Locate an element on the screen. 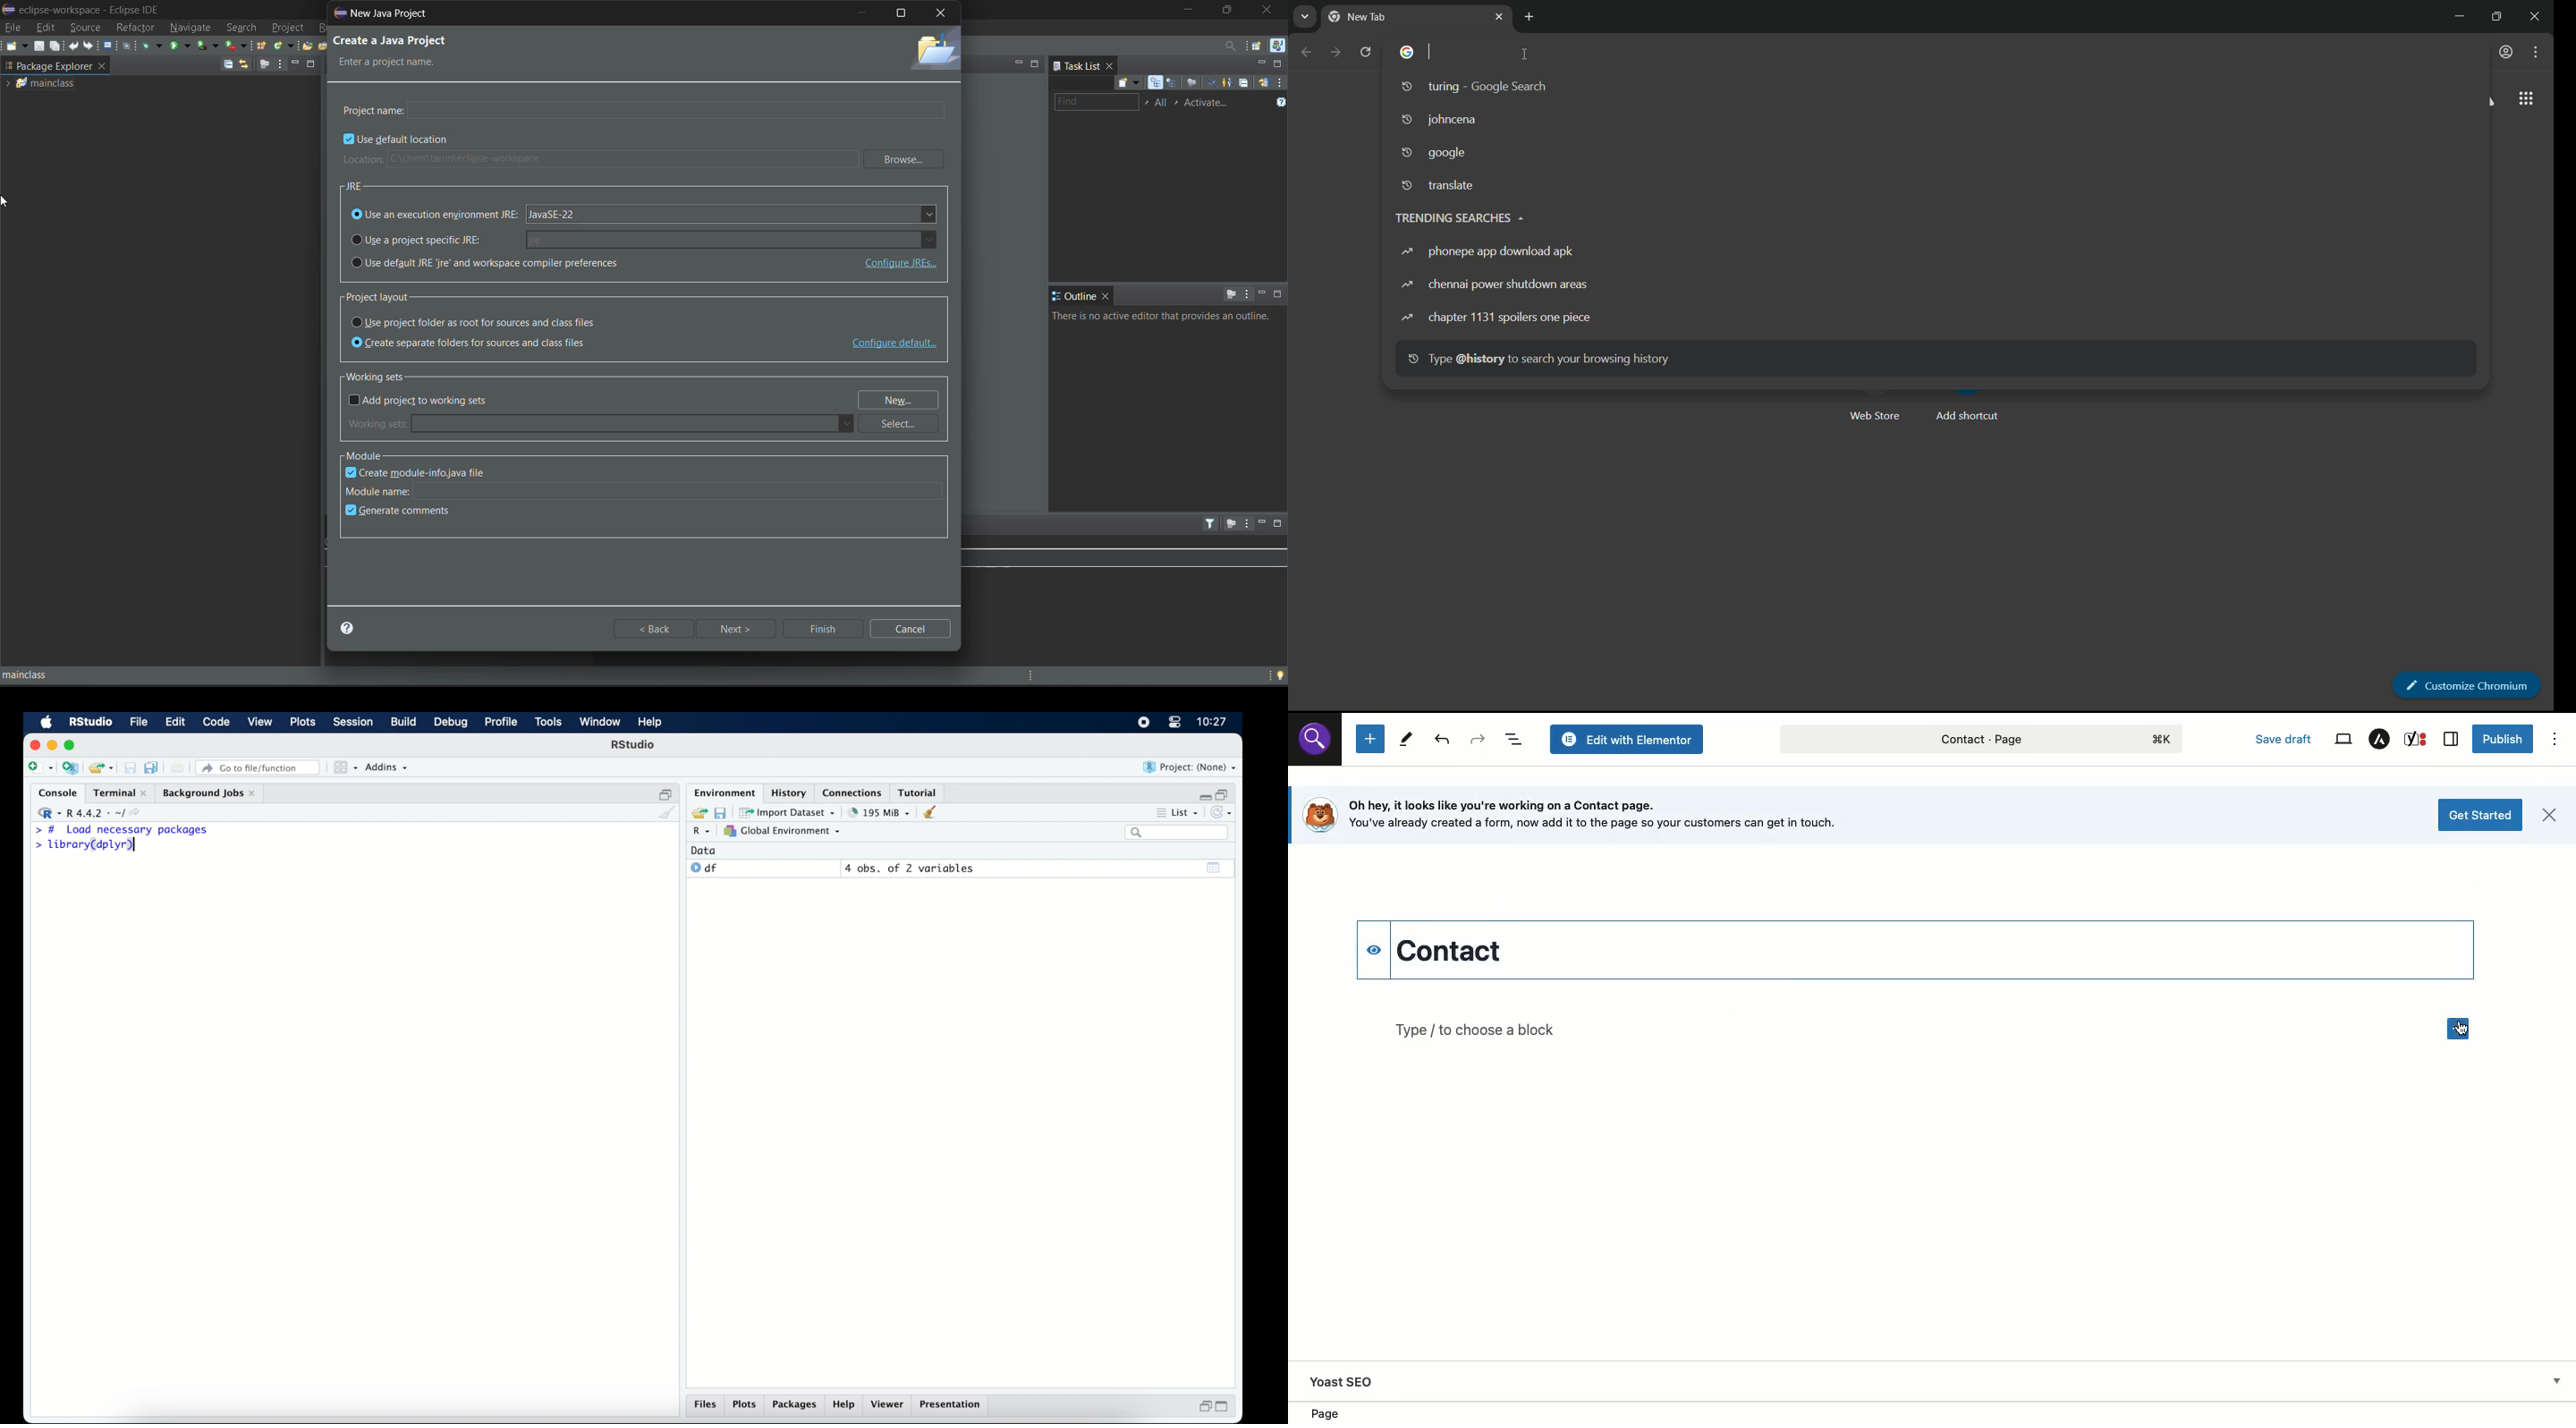 Image resolution: width=2576 pixels, height=1428 pixels. use project folder as root is located at coordinates (482, 322).